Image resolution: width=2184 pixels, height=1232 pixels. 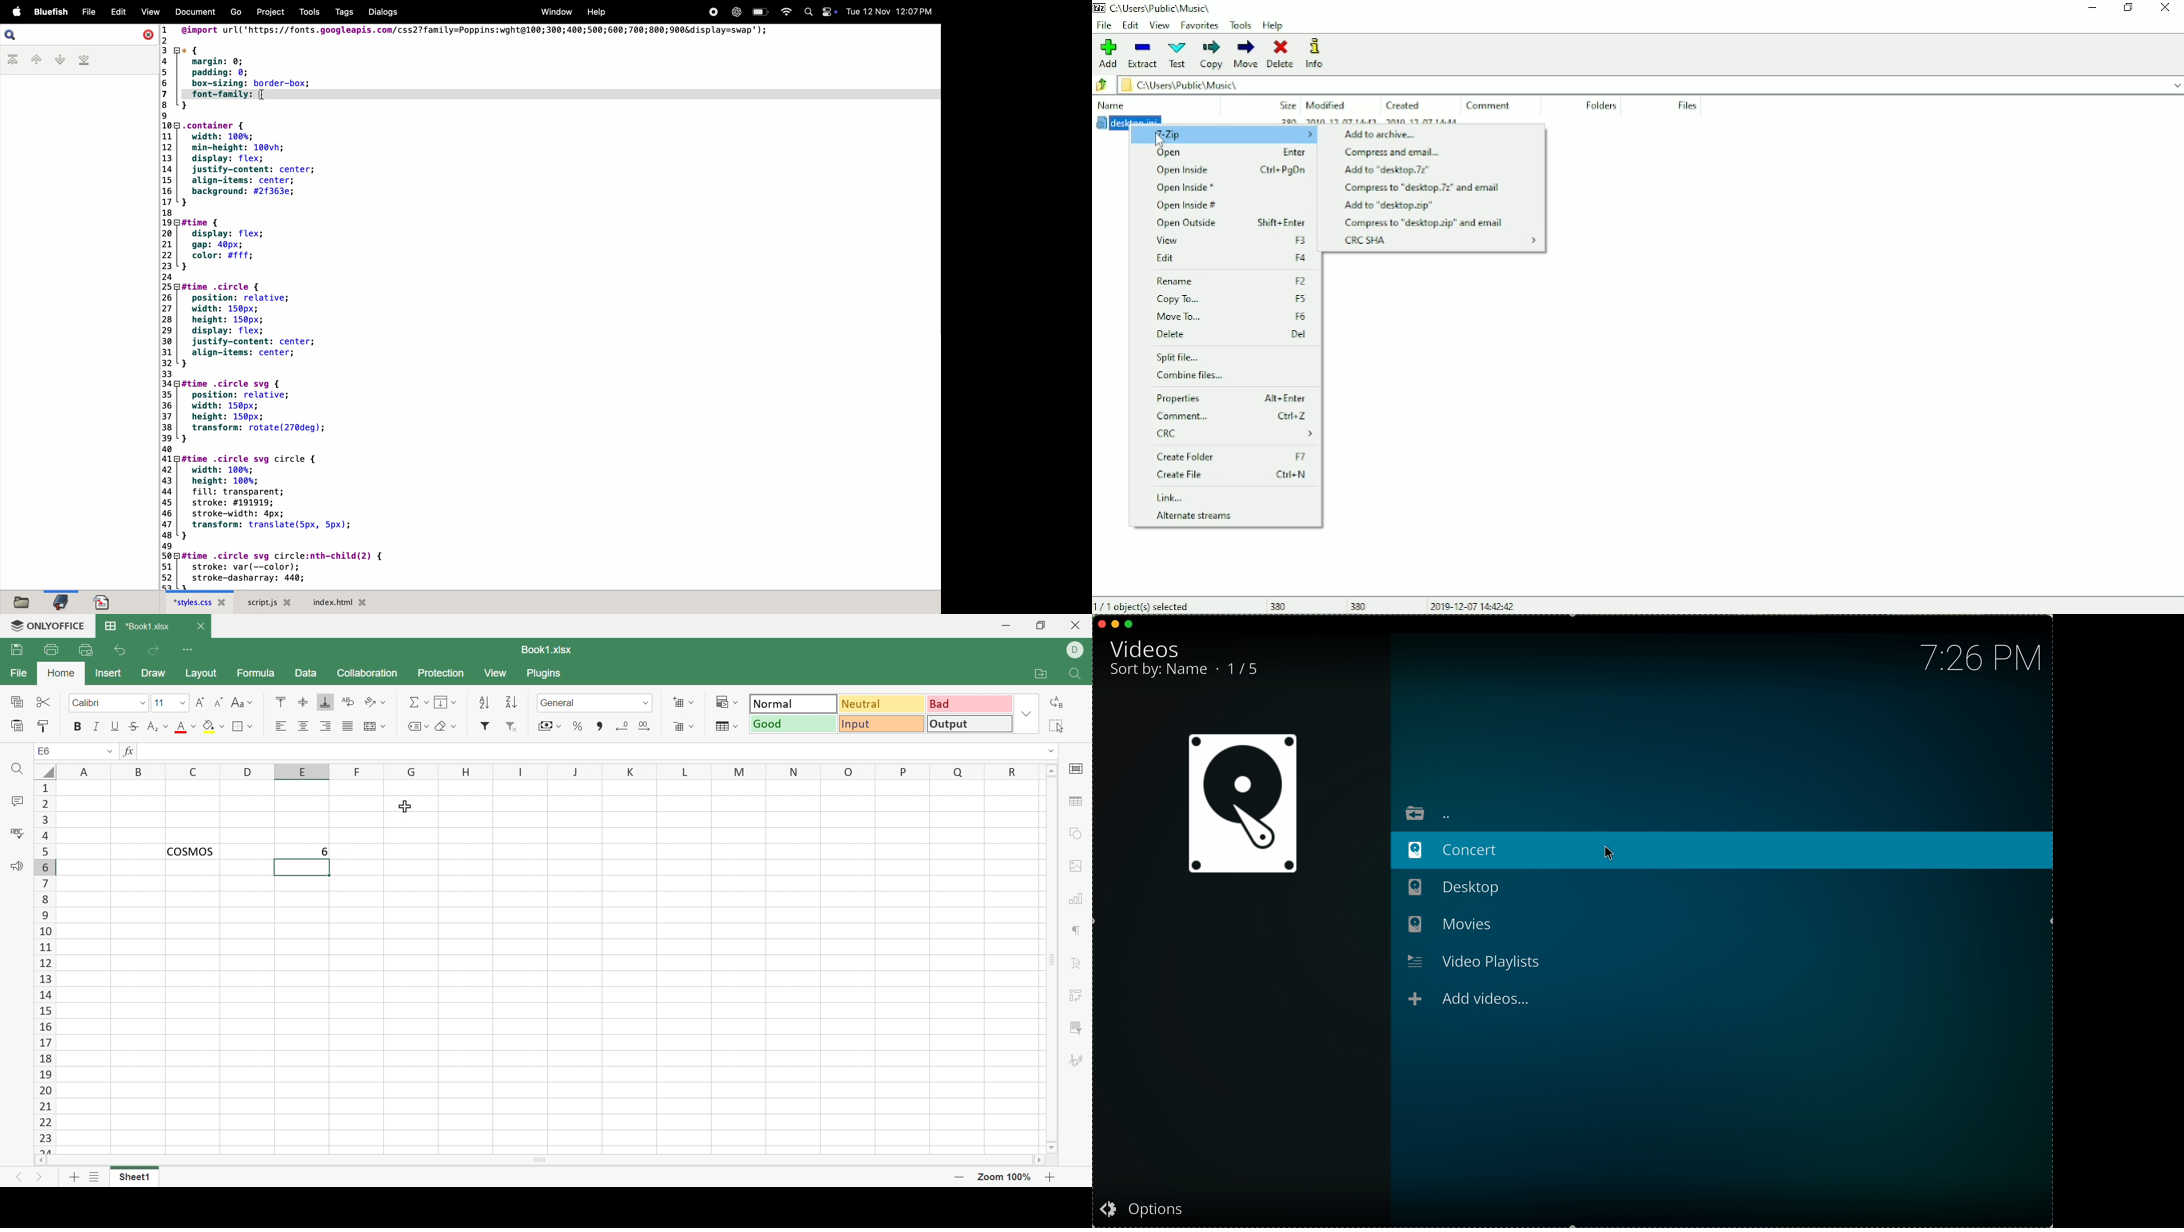 I want to click on add videos, so click(x=1469, y=1001).